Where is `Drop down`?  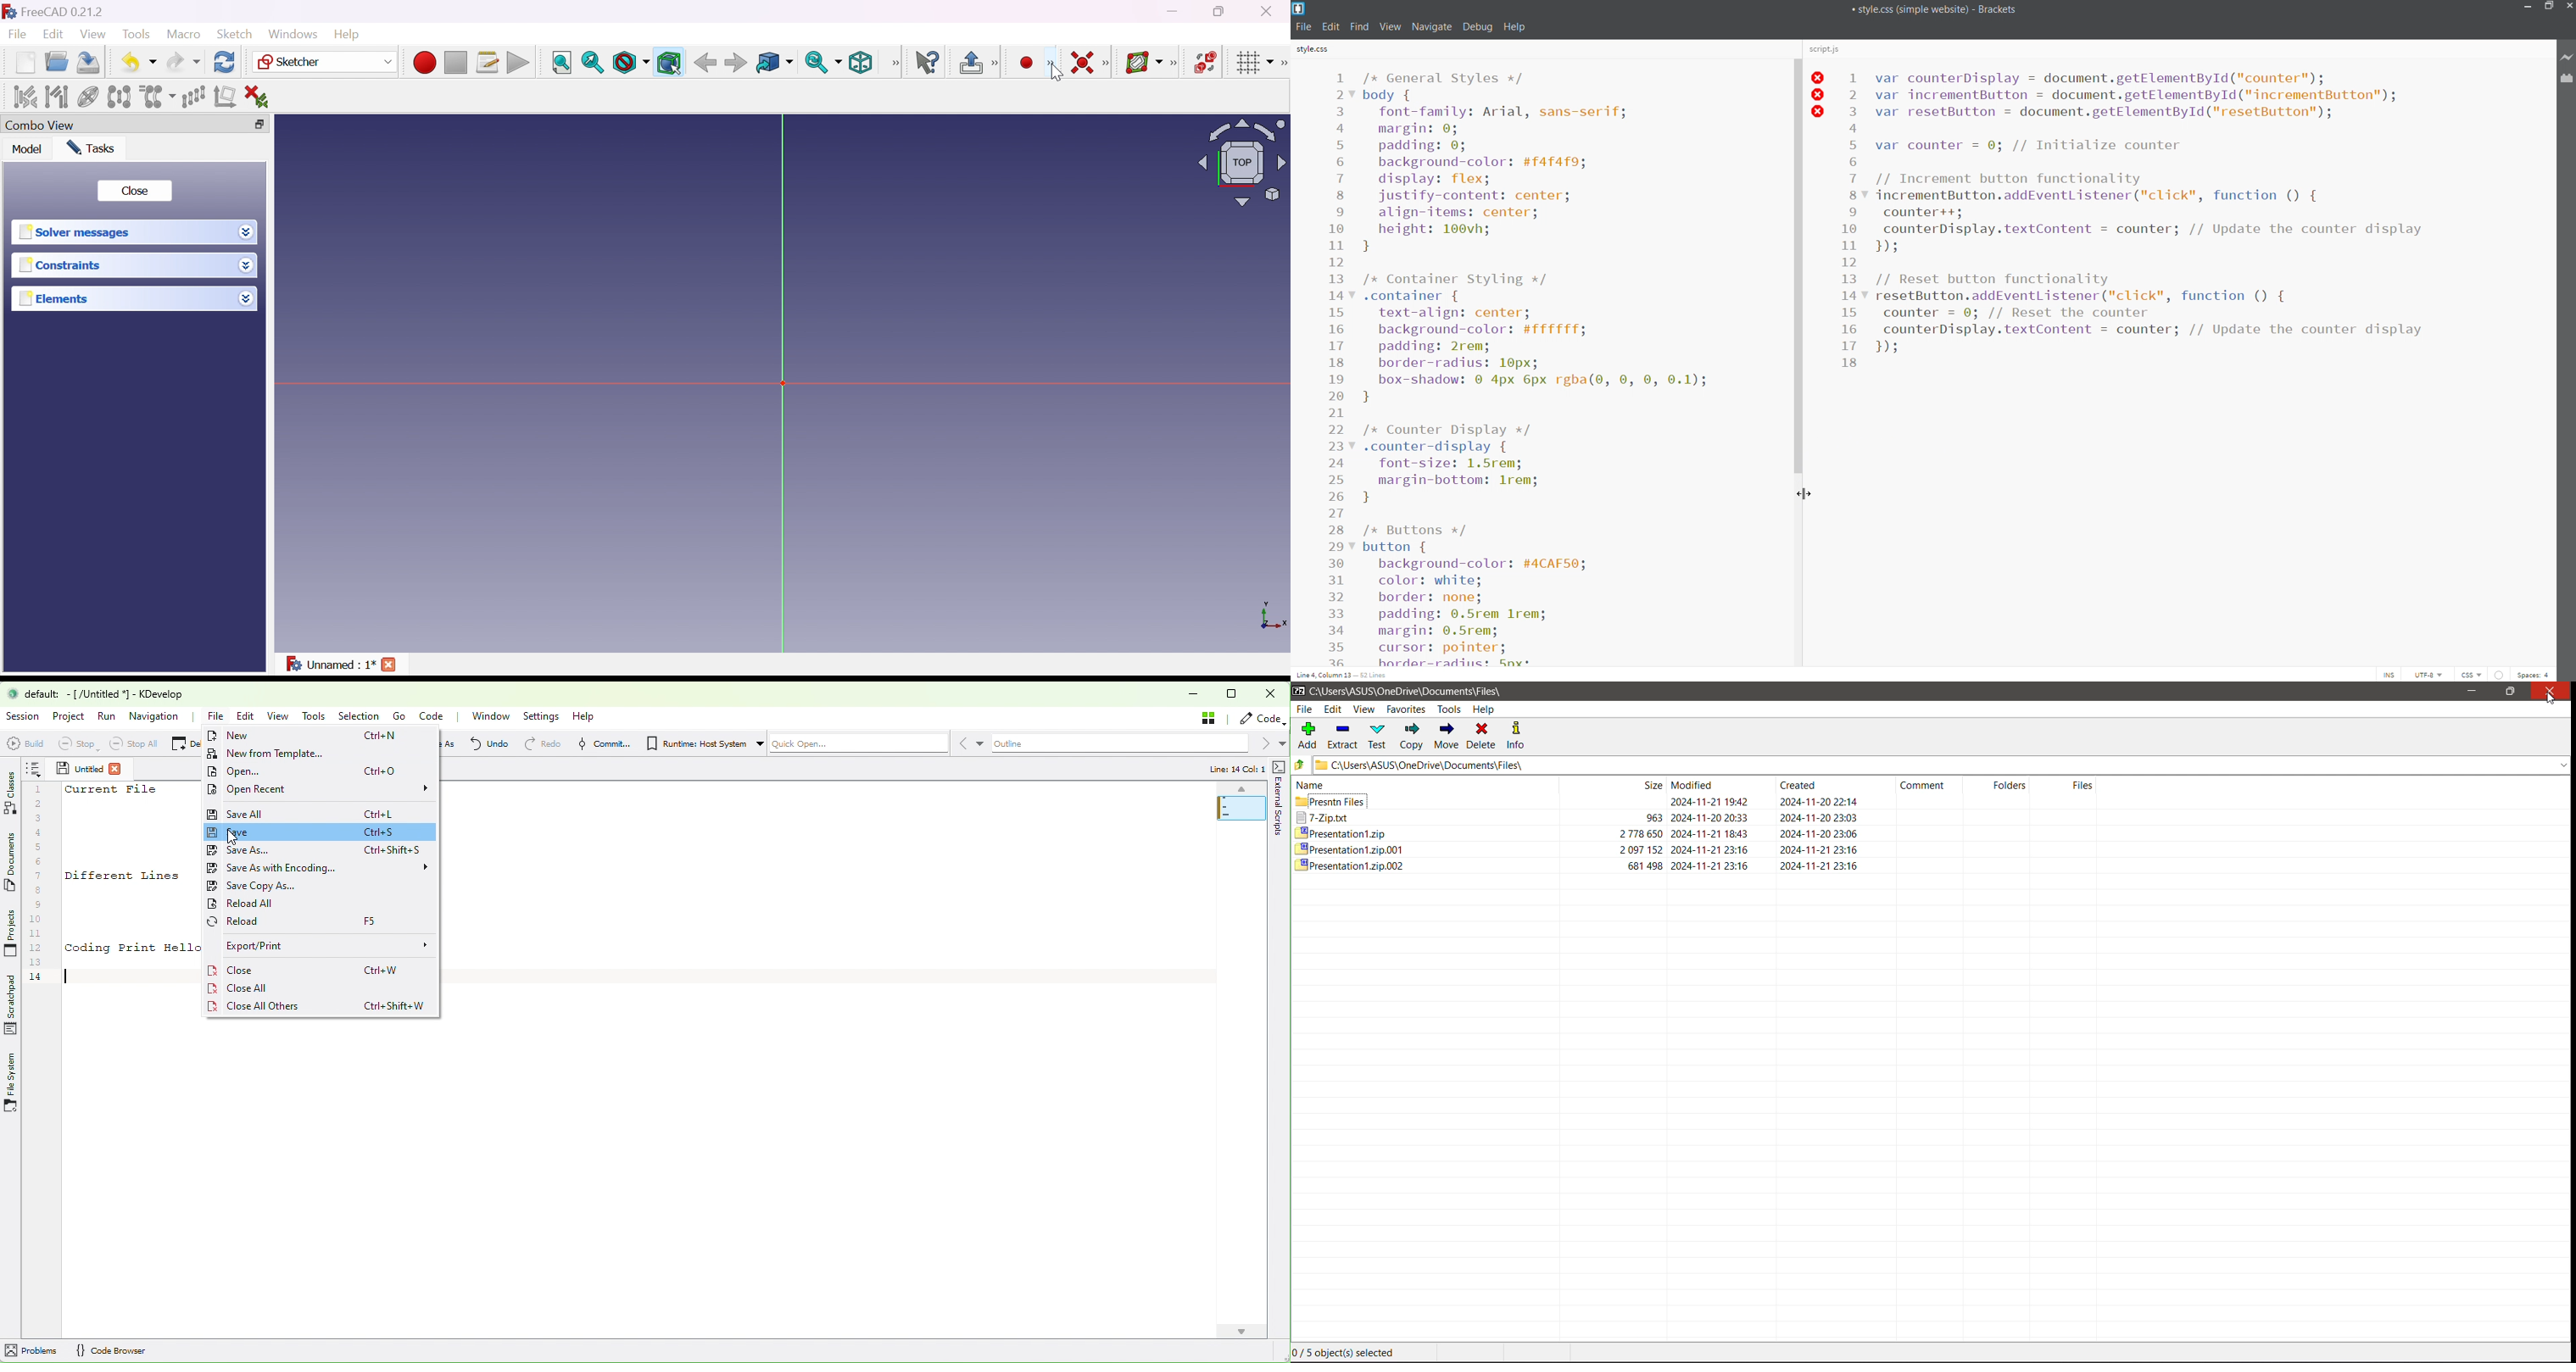 Drop down is located at coordinates (245, 230).